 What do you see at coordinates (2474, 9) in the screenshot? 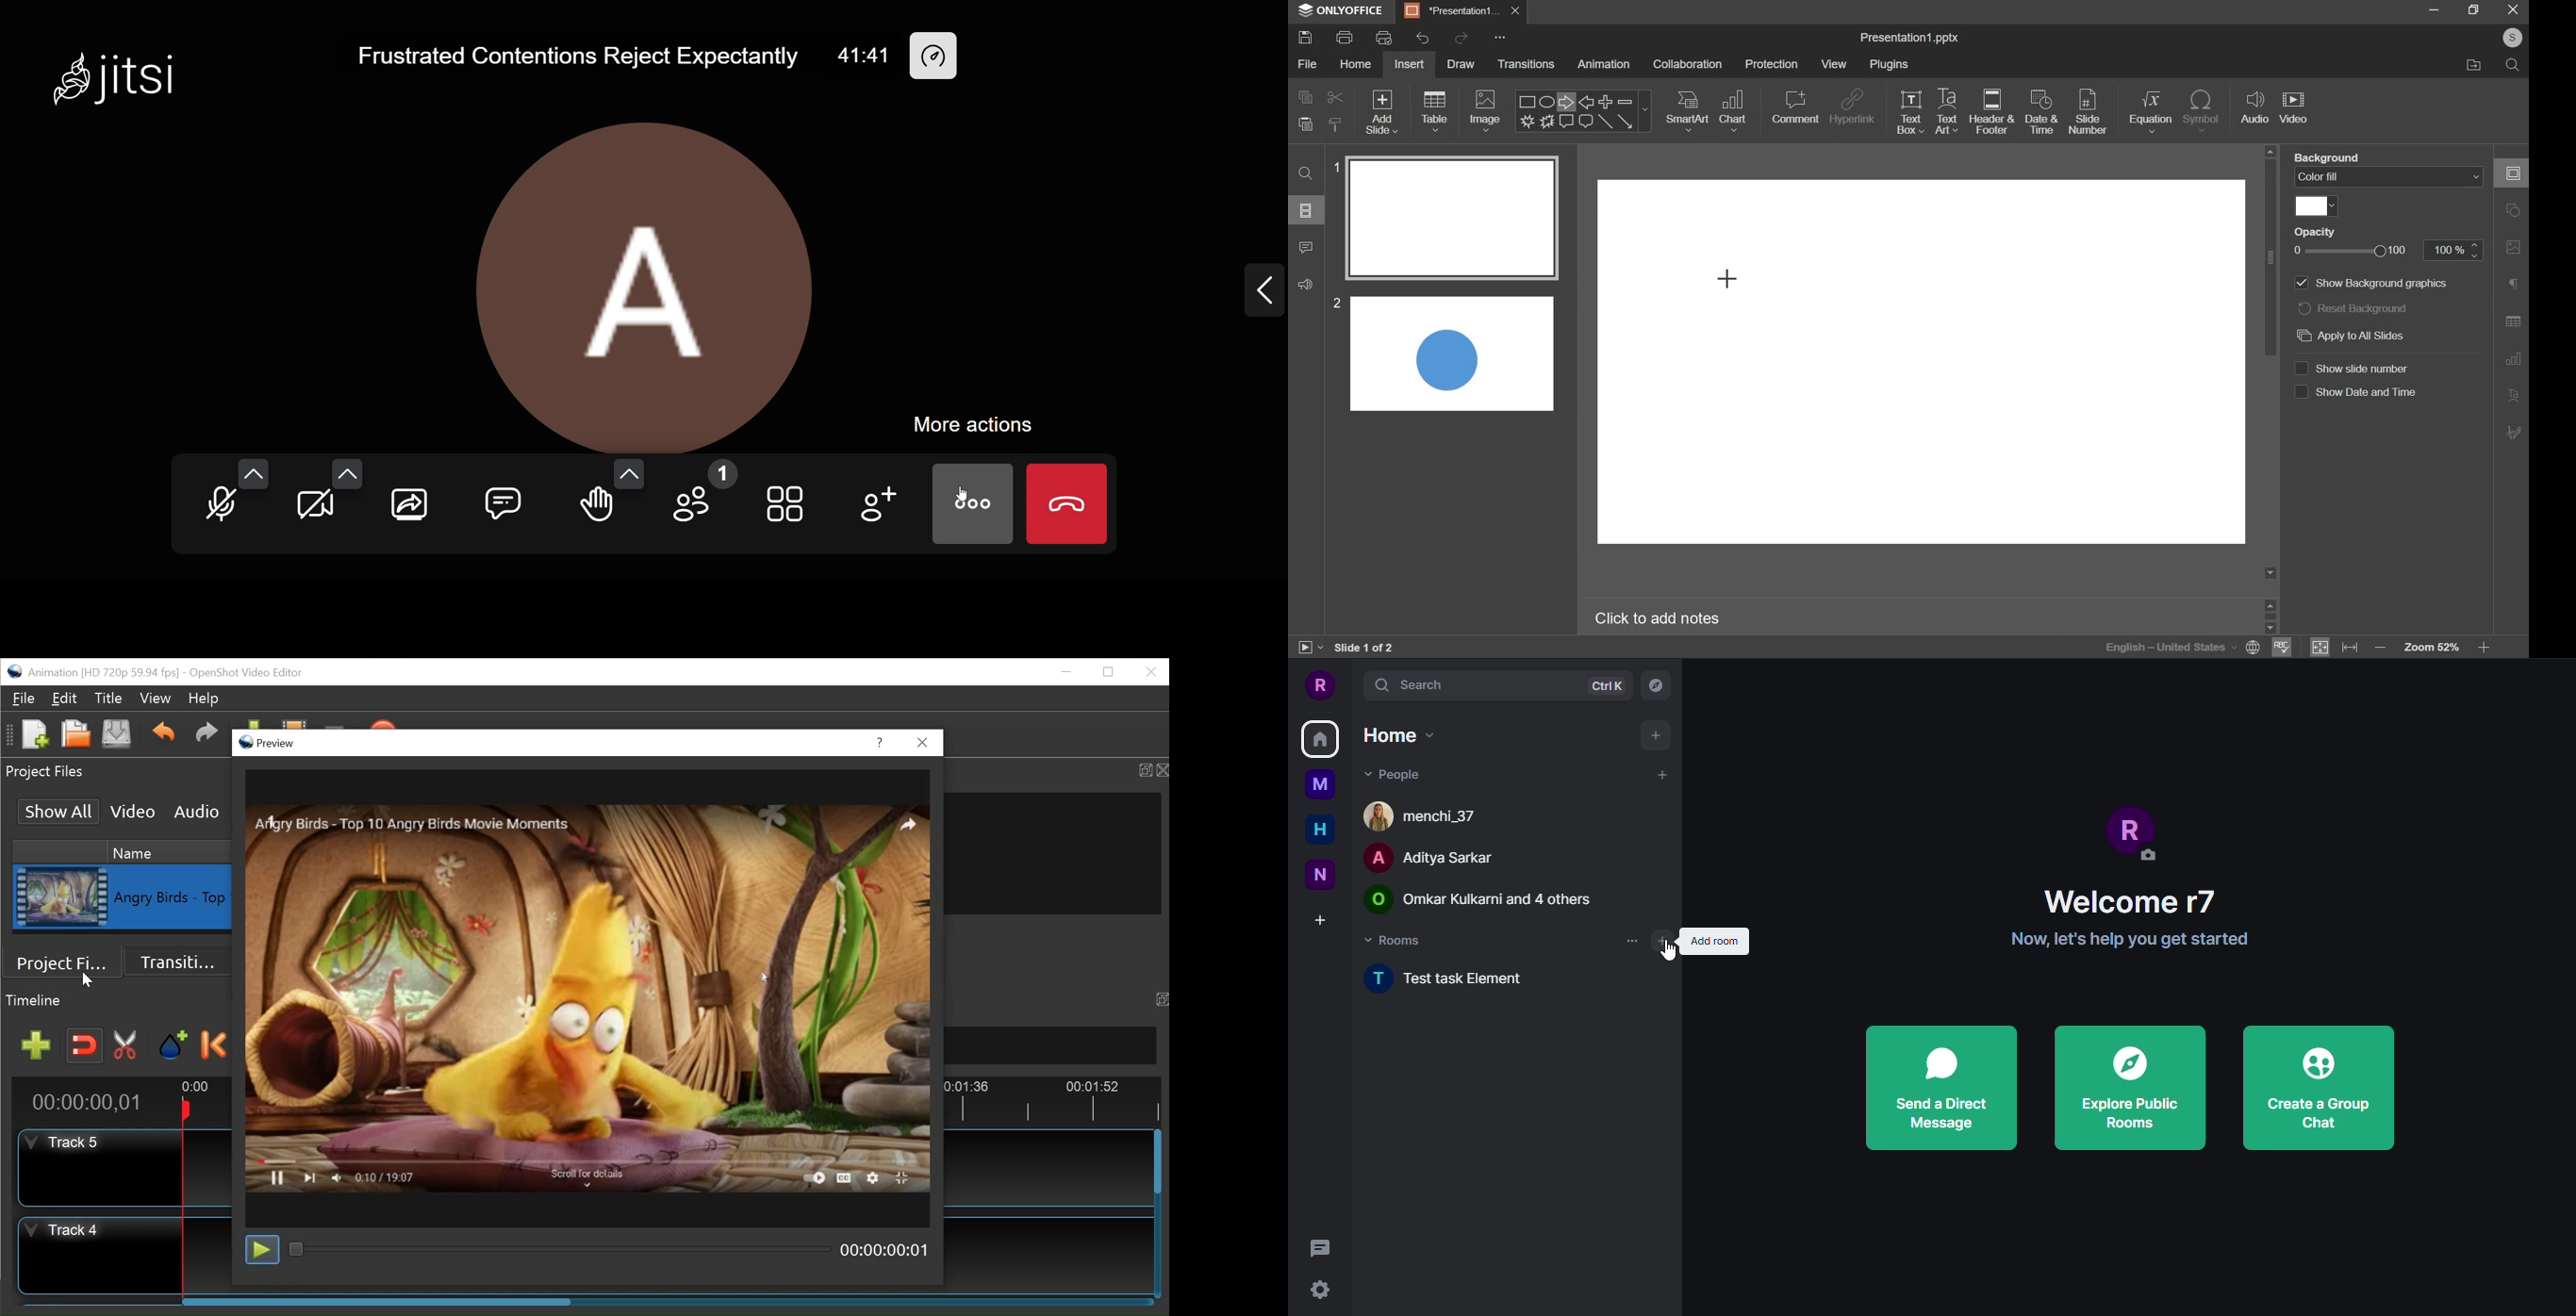
I see `maximize` at bounding box center [2474, 9].